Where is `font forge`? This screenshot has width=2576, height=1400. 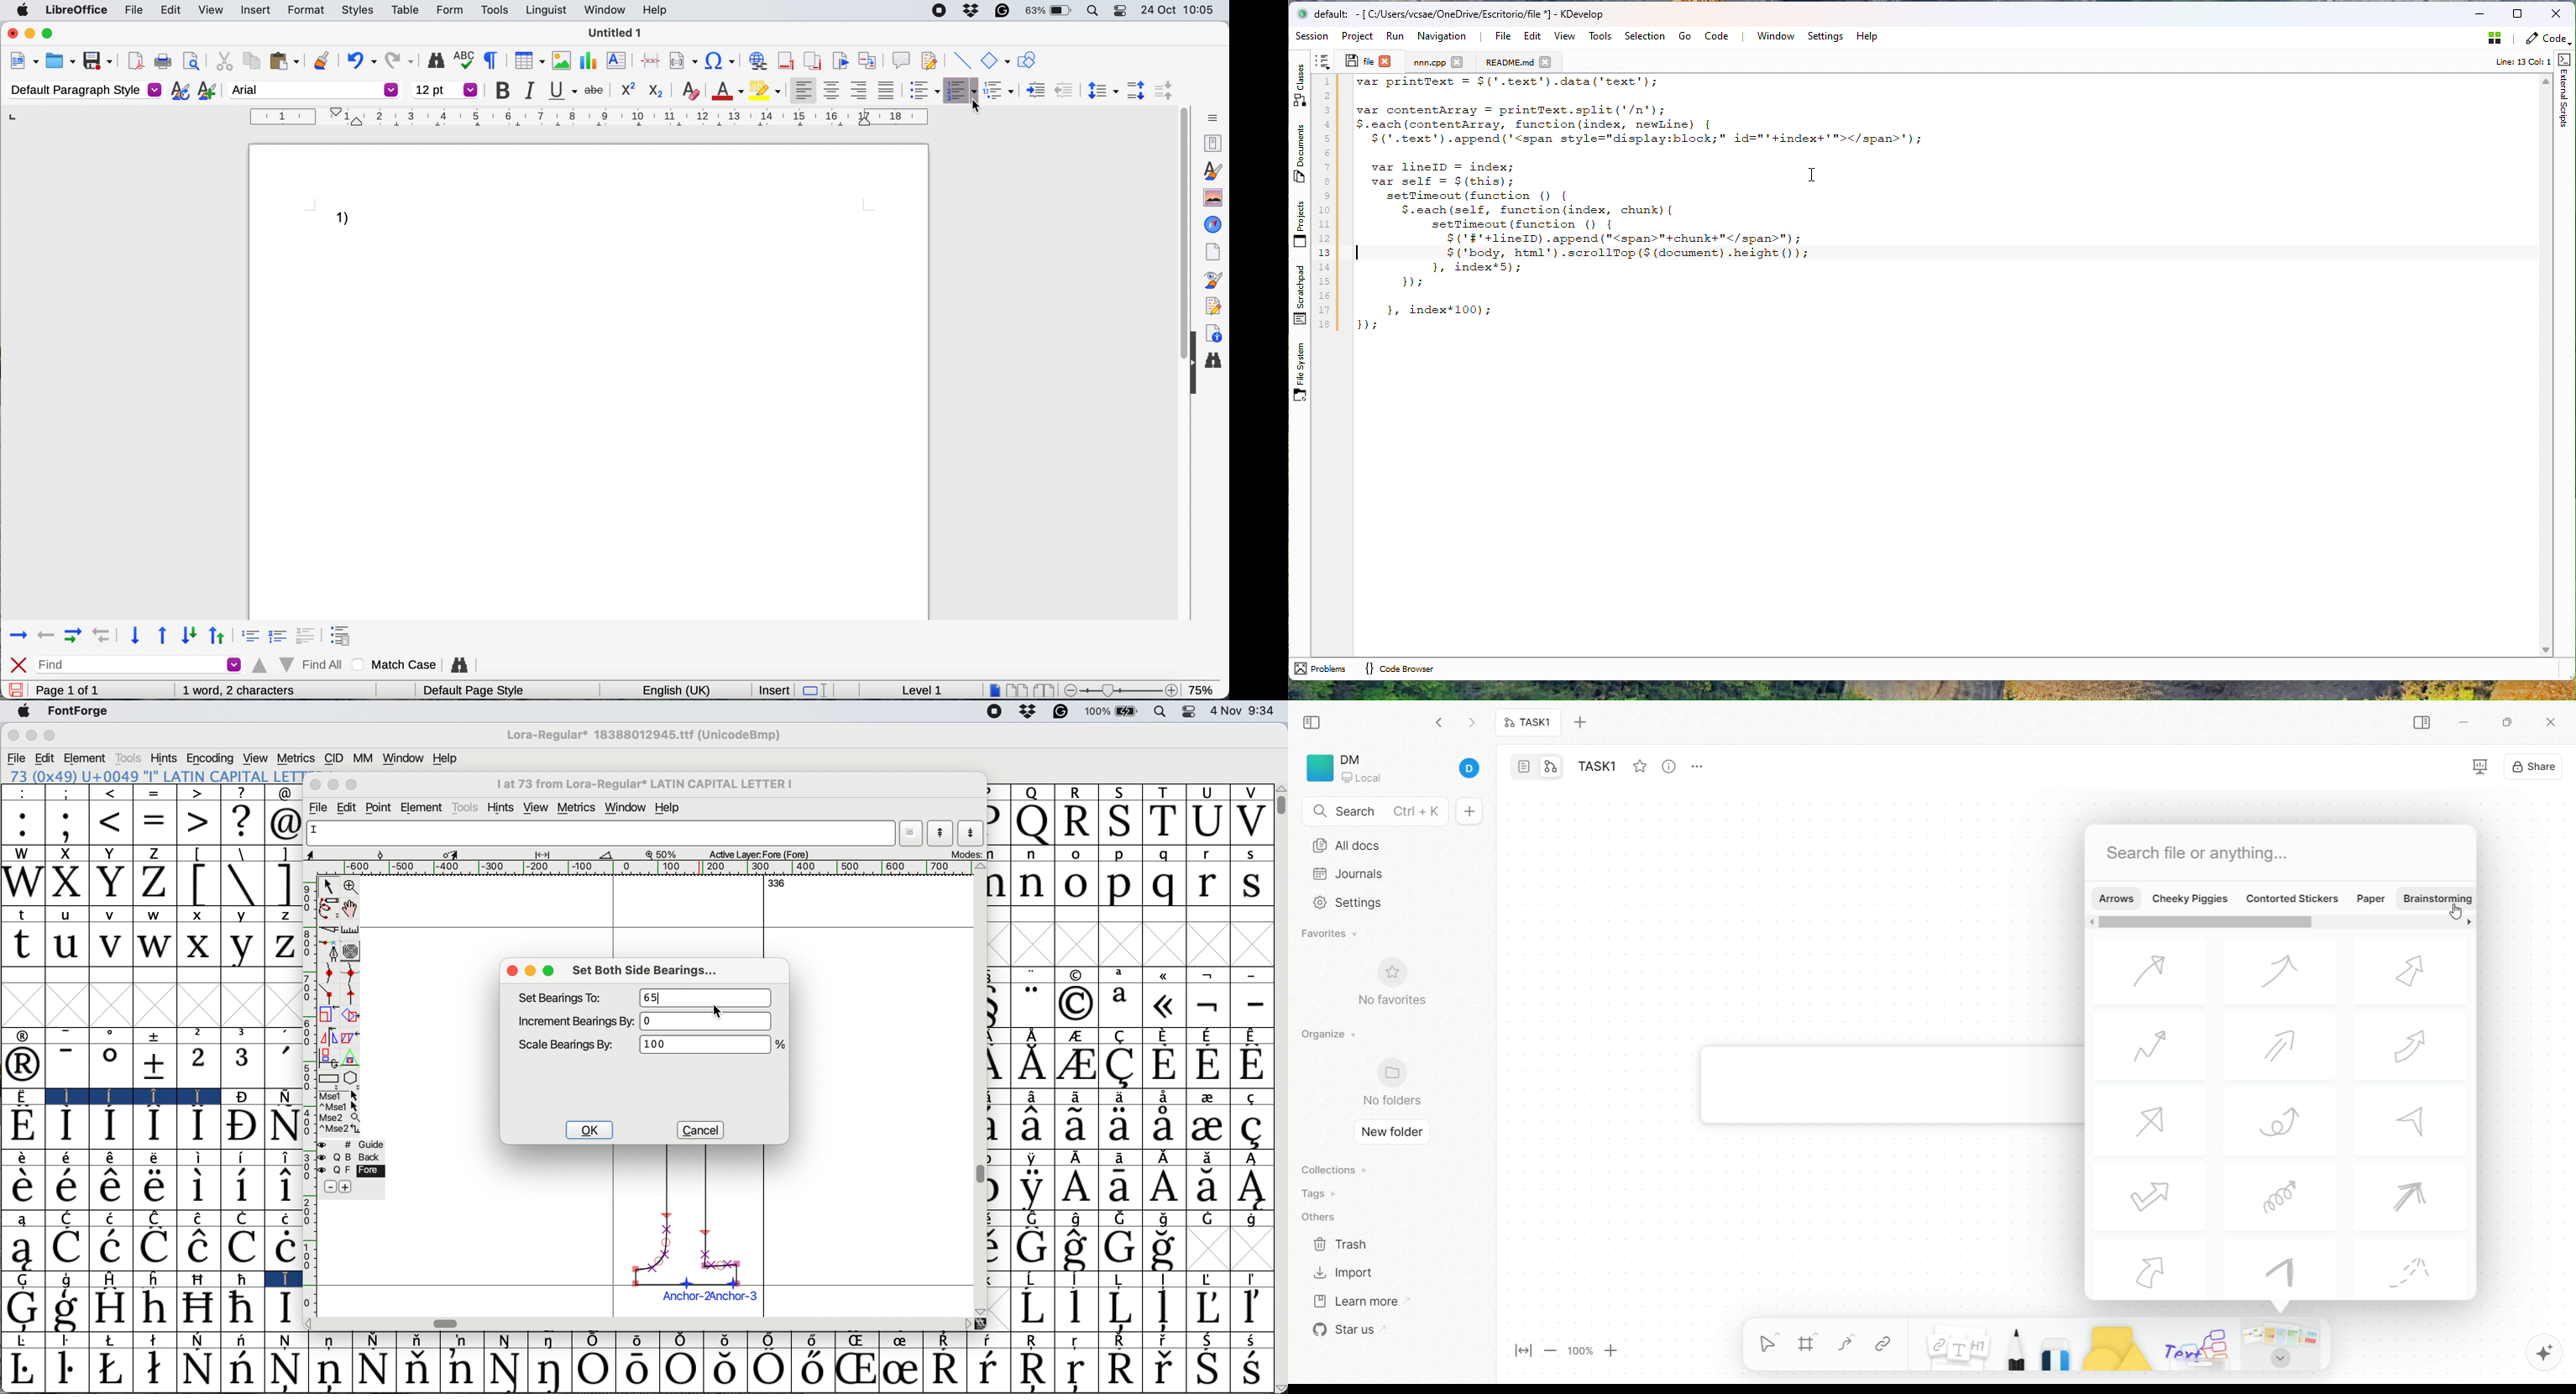
font forge is located at coordinates (84, 710).